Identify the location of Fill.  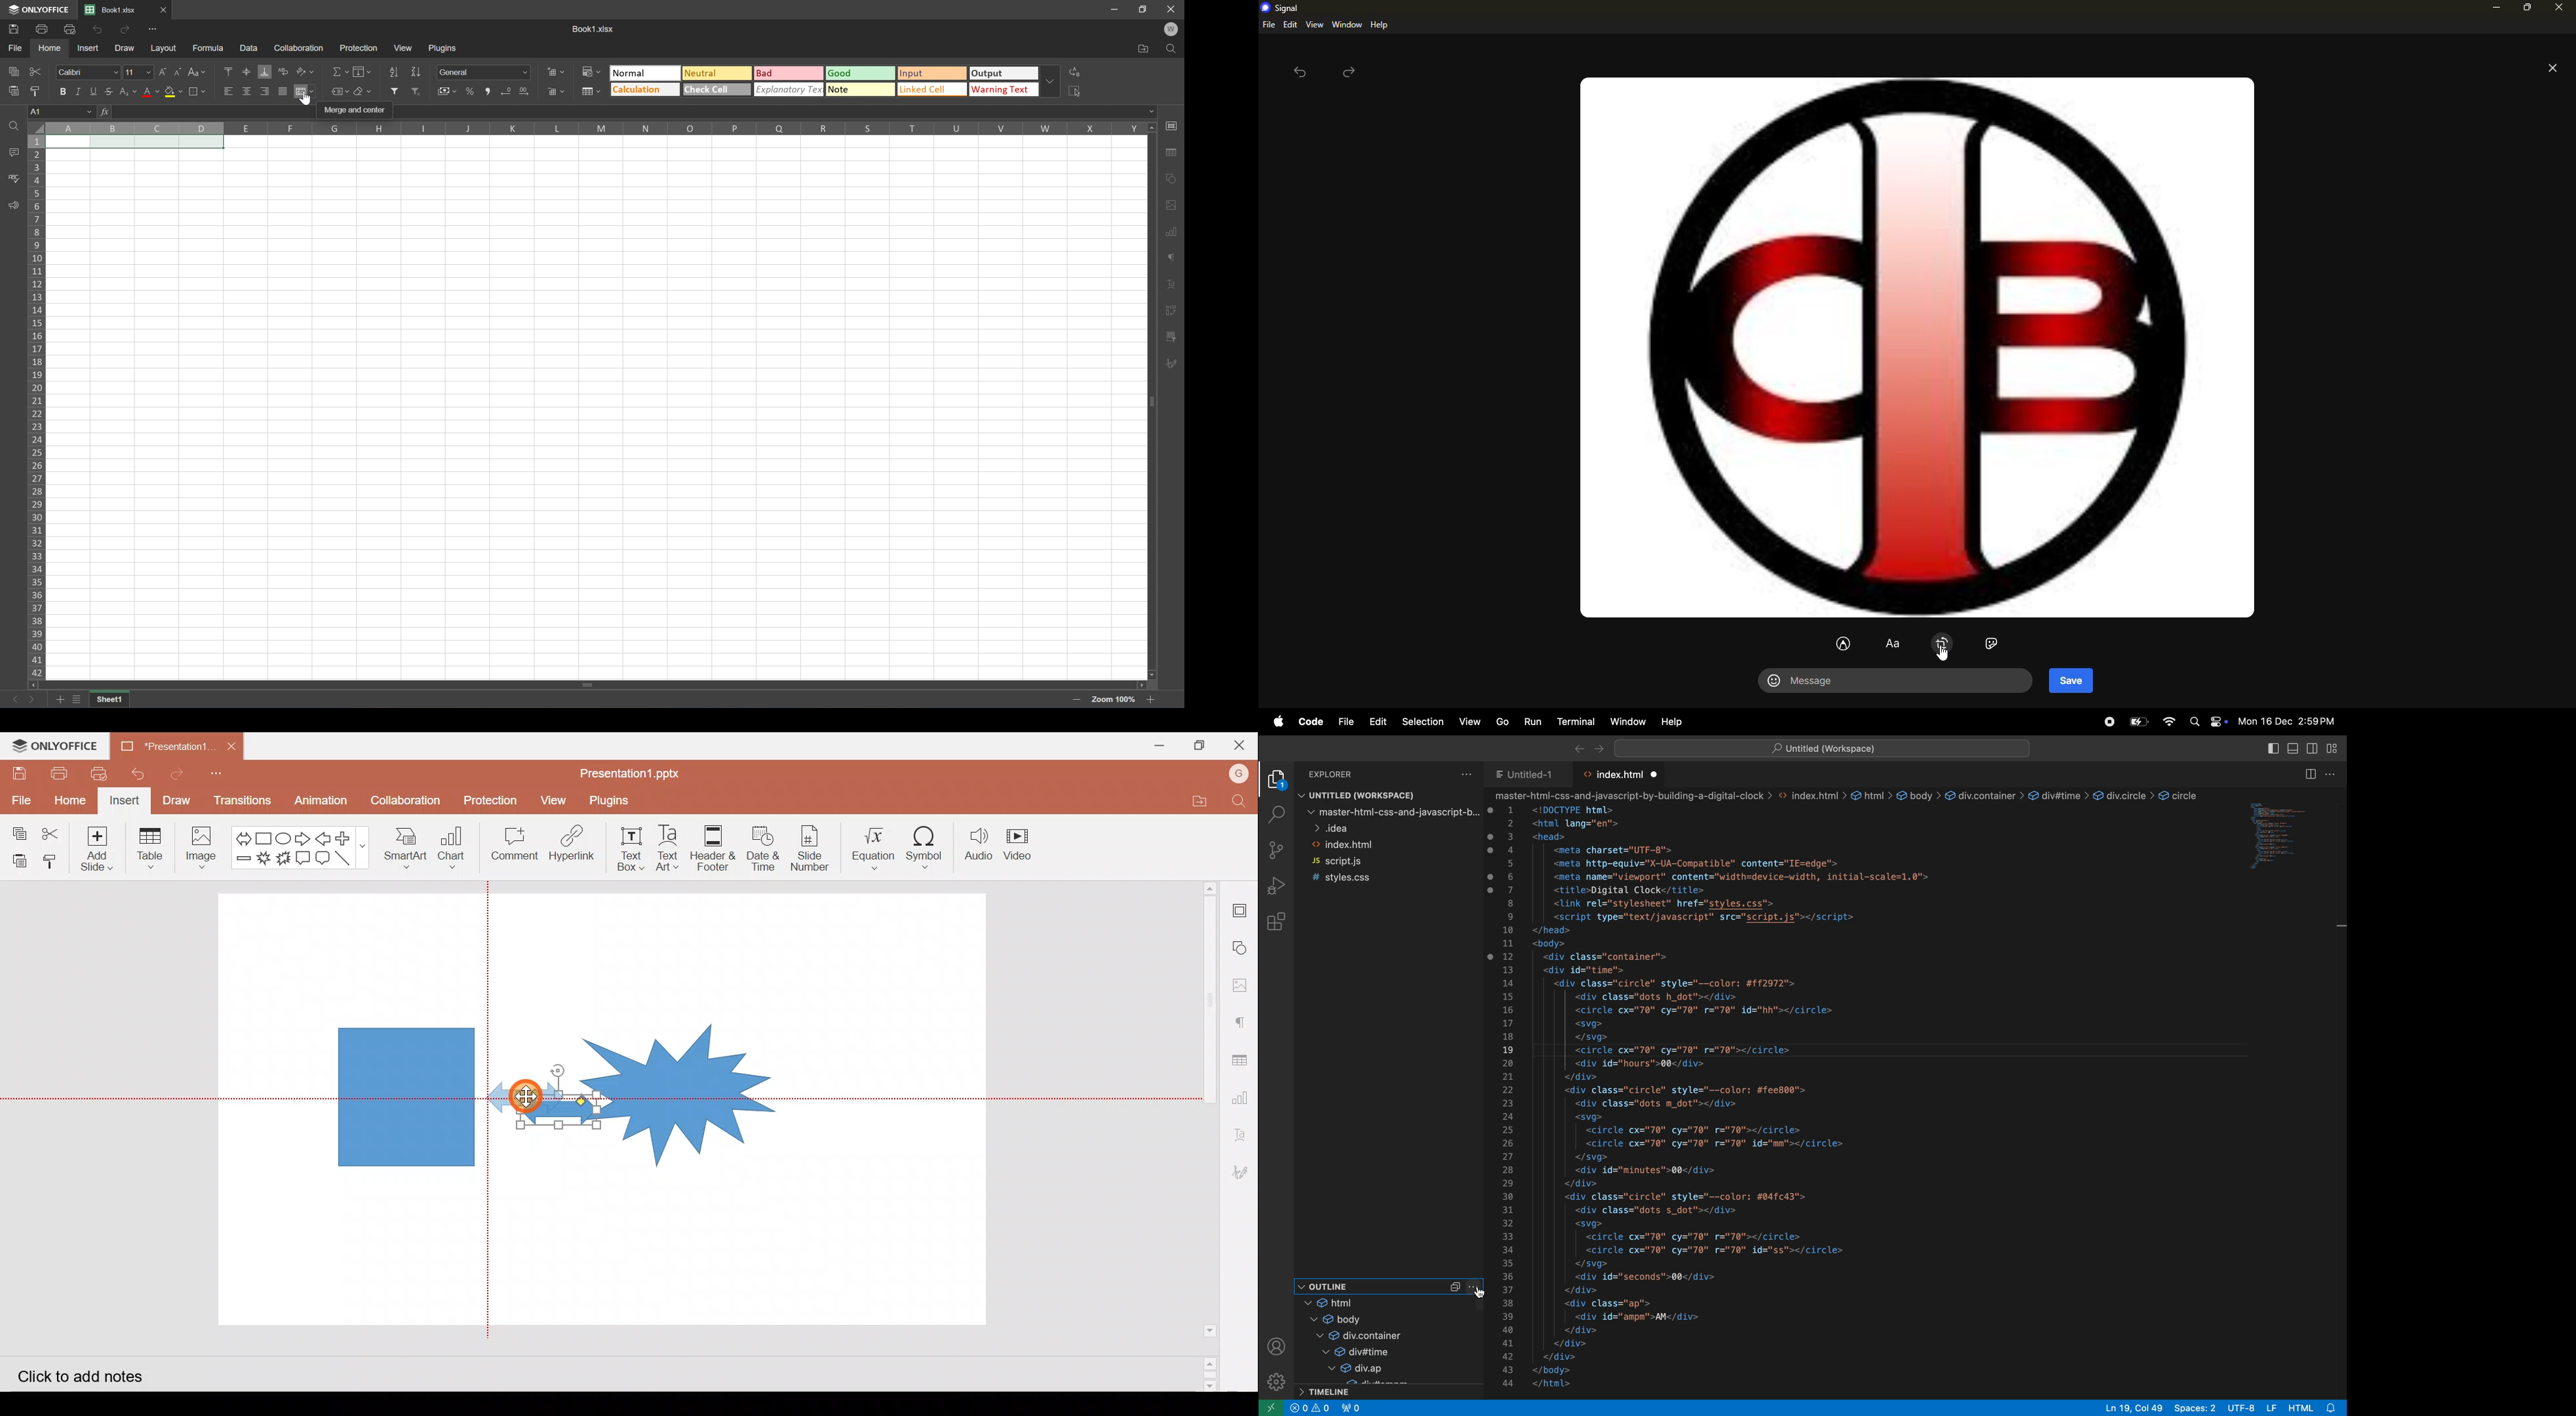
(362, 72).